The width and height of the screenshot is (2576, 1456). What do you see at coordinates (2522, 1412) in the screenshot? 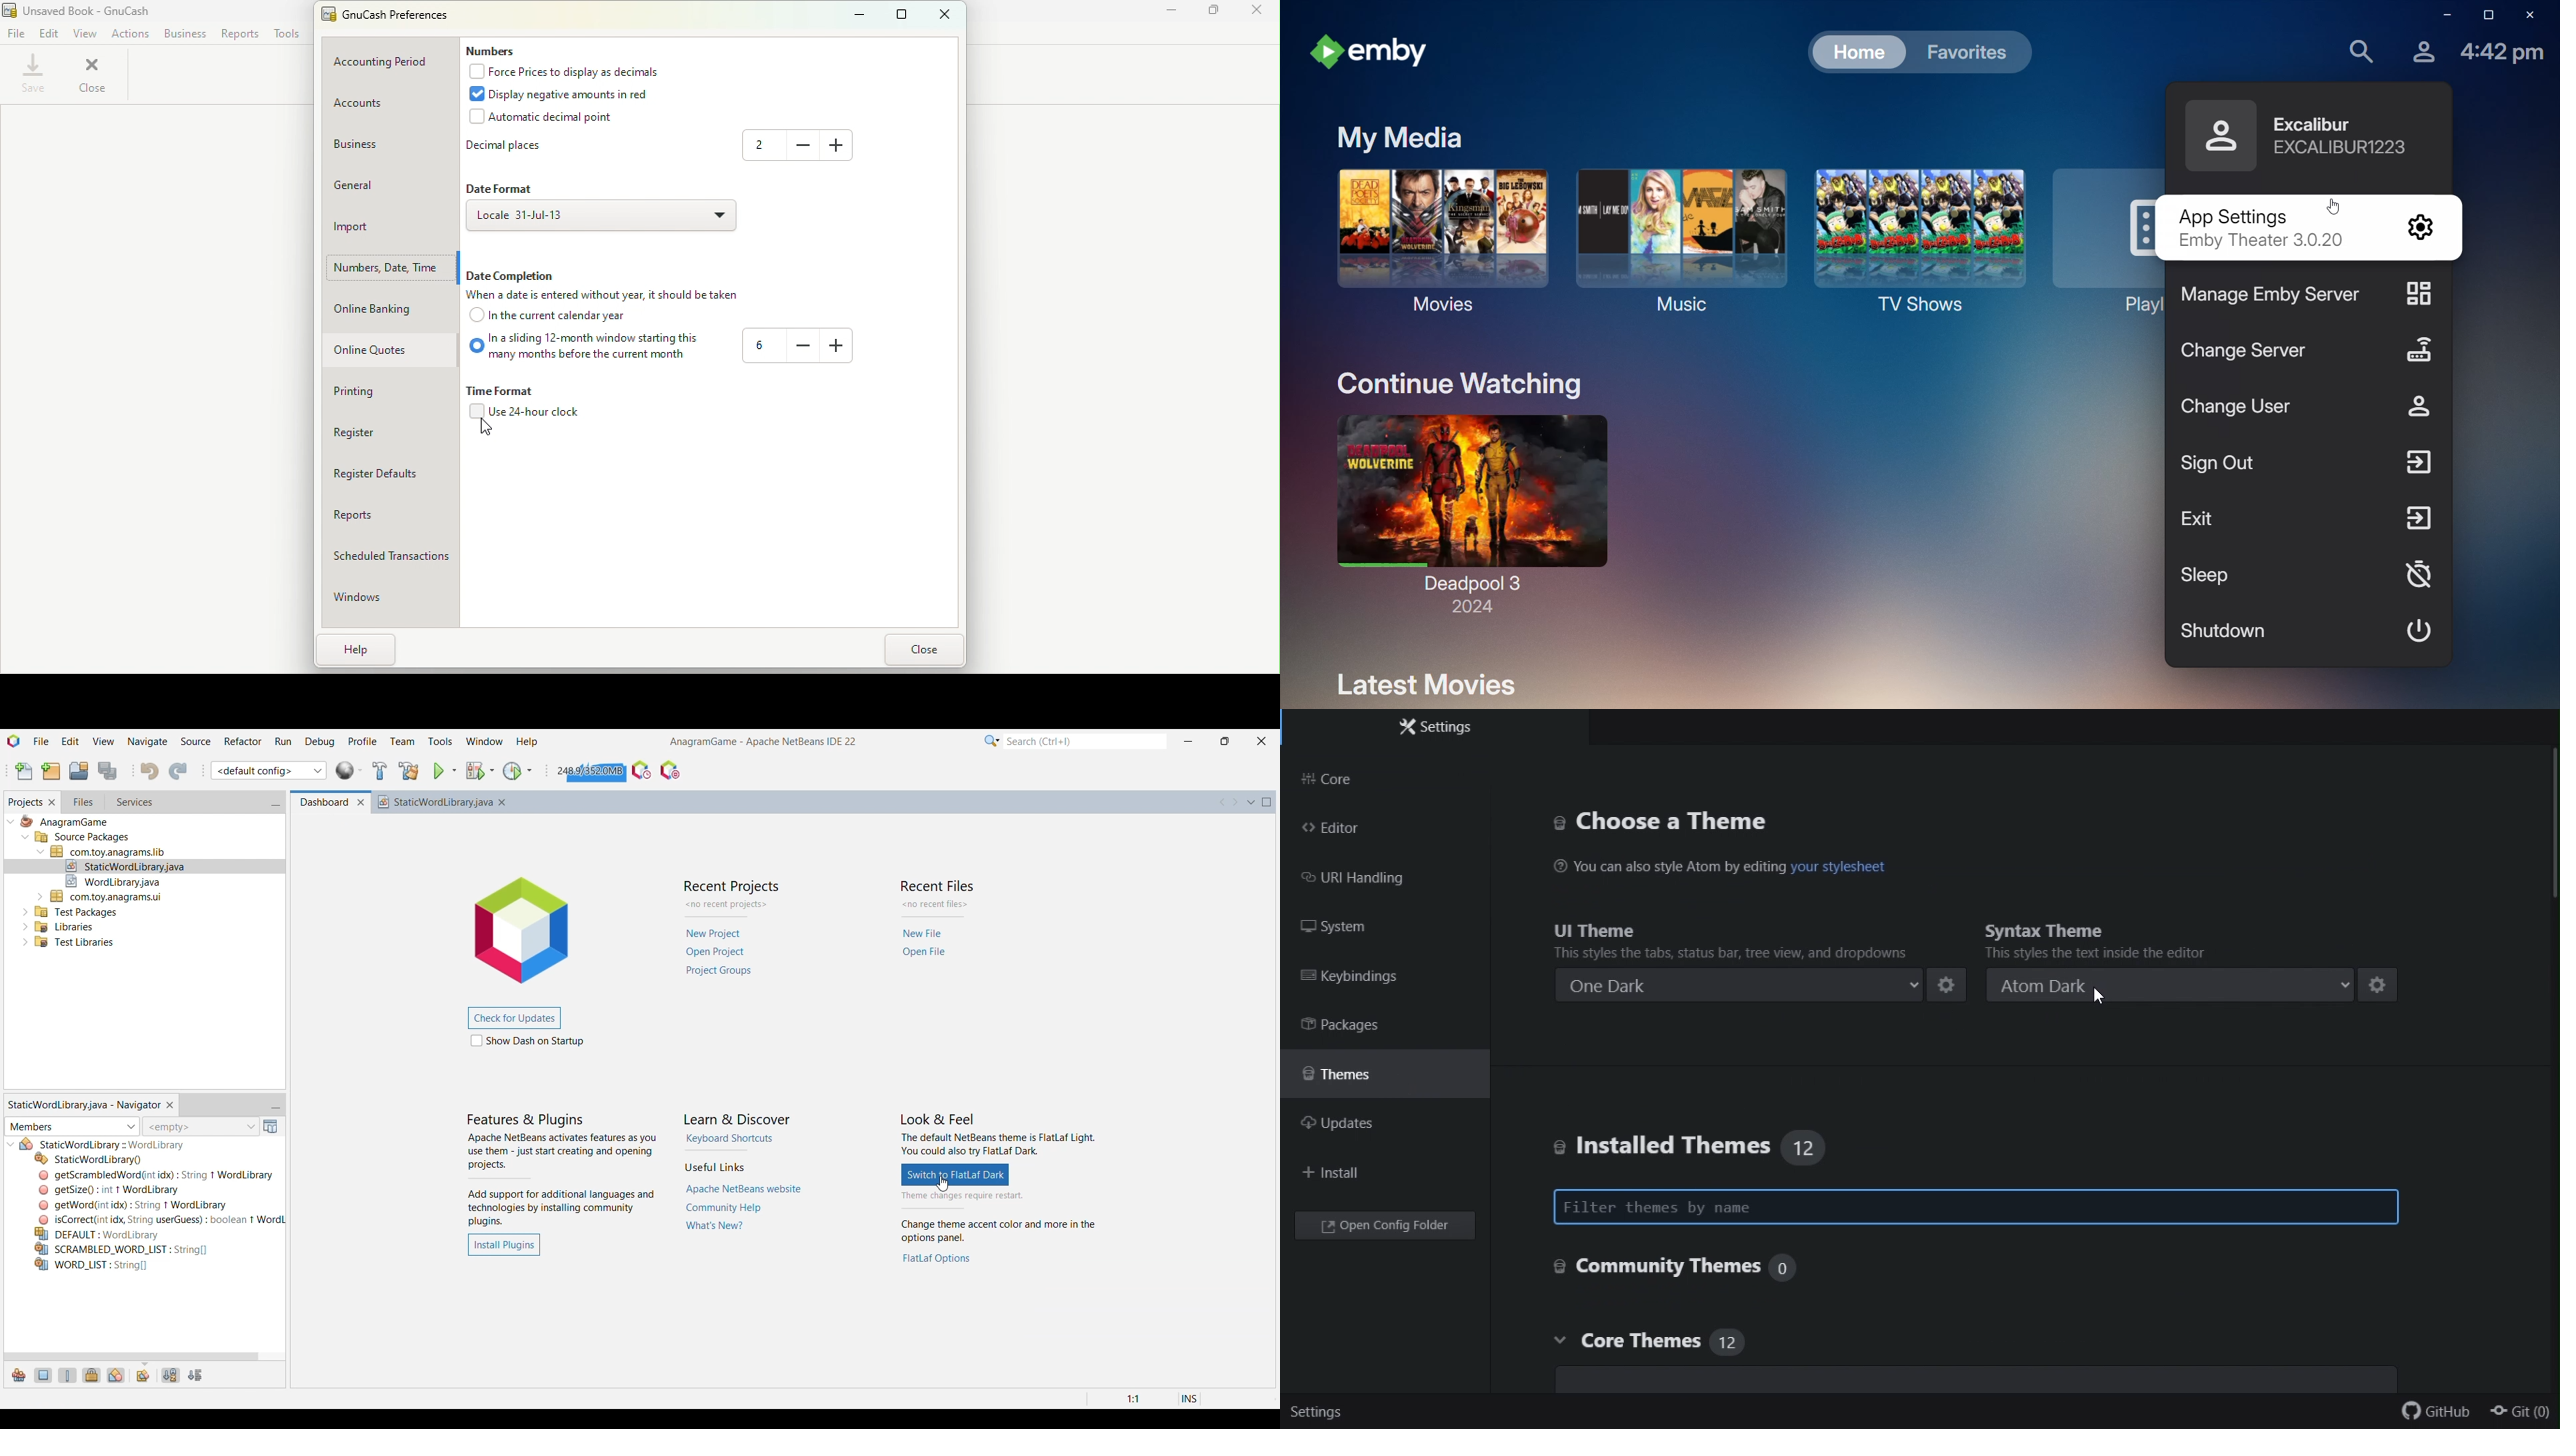
I see `git` at bounding box center [2522, 1412].